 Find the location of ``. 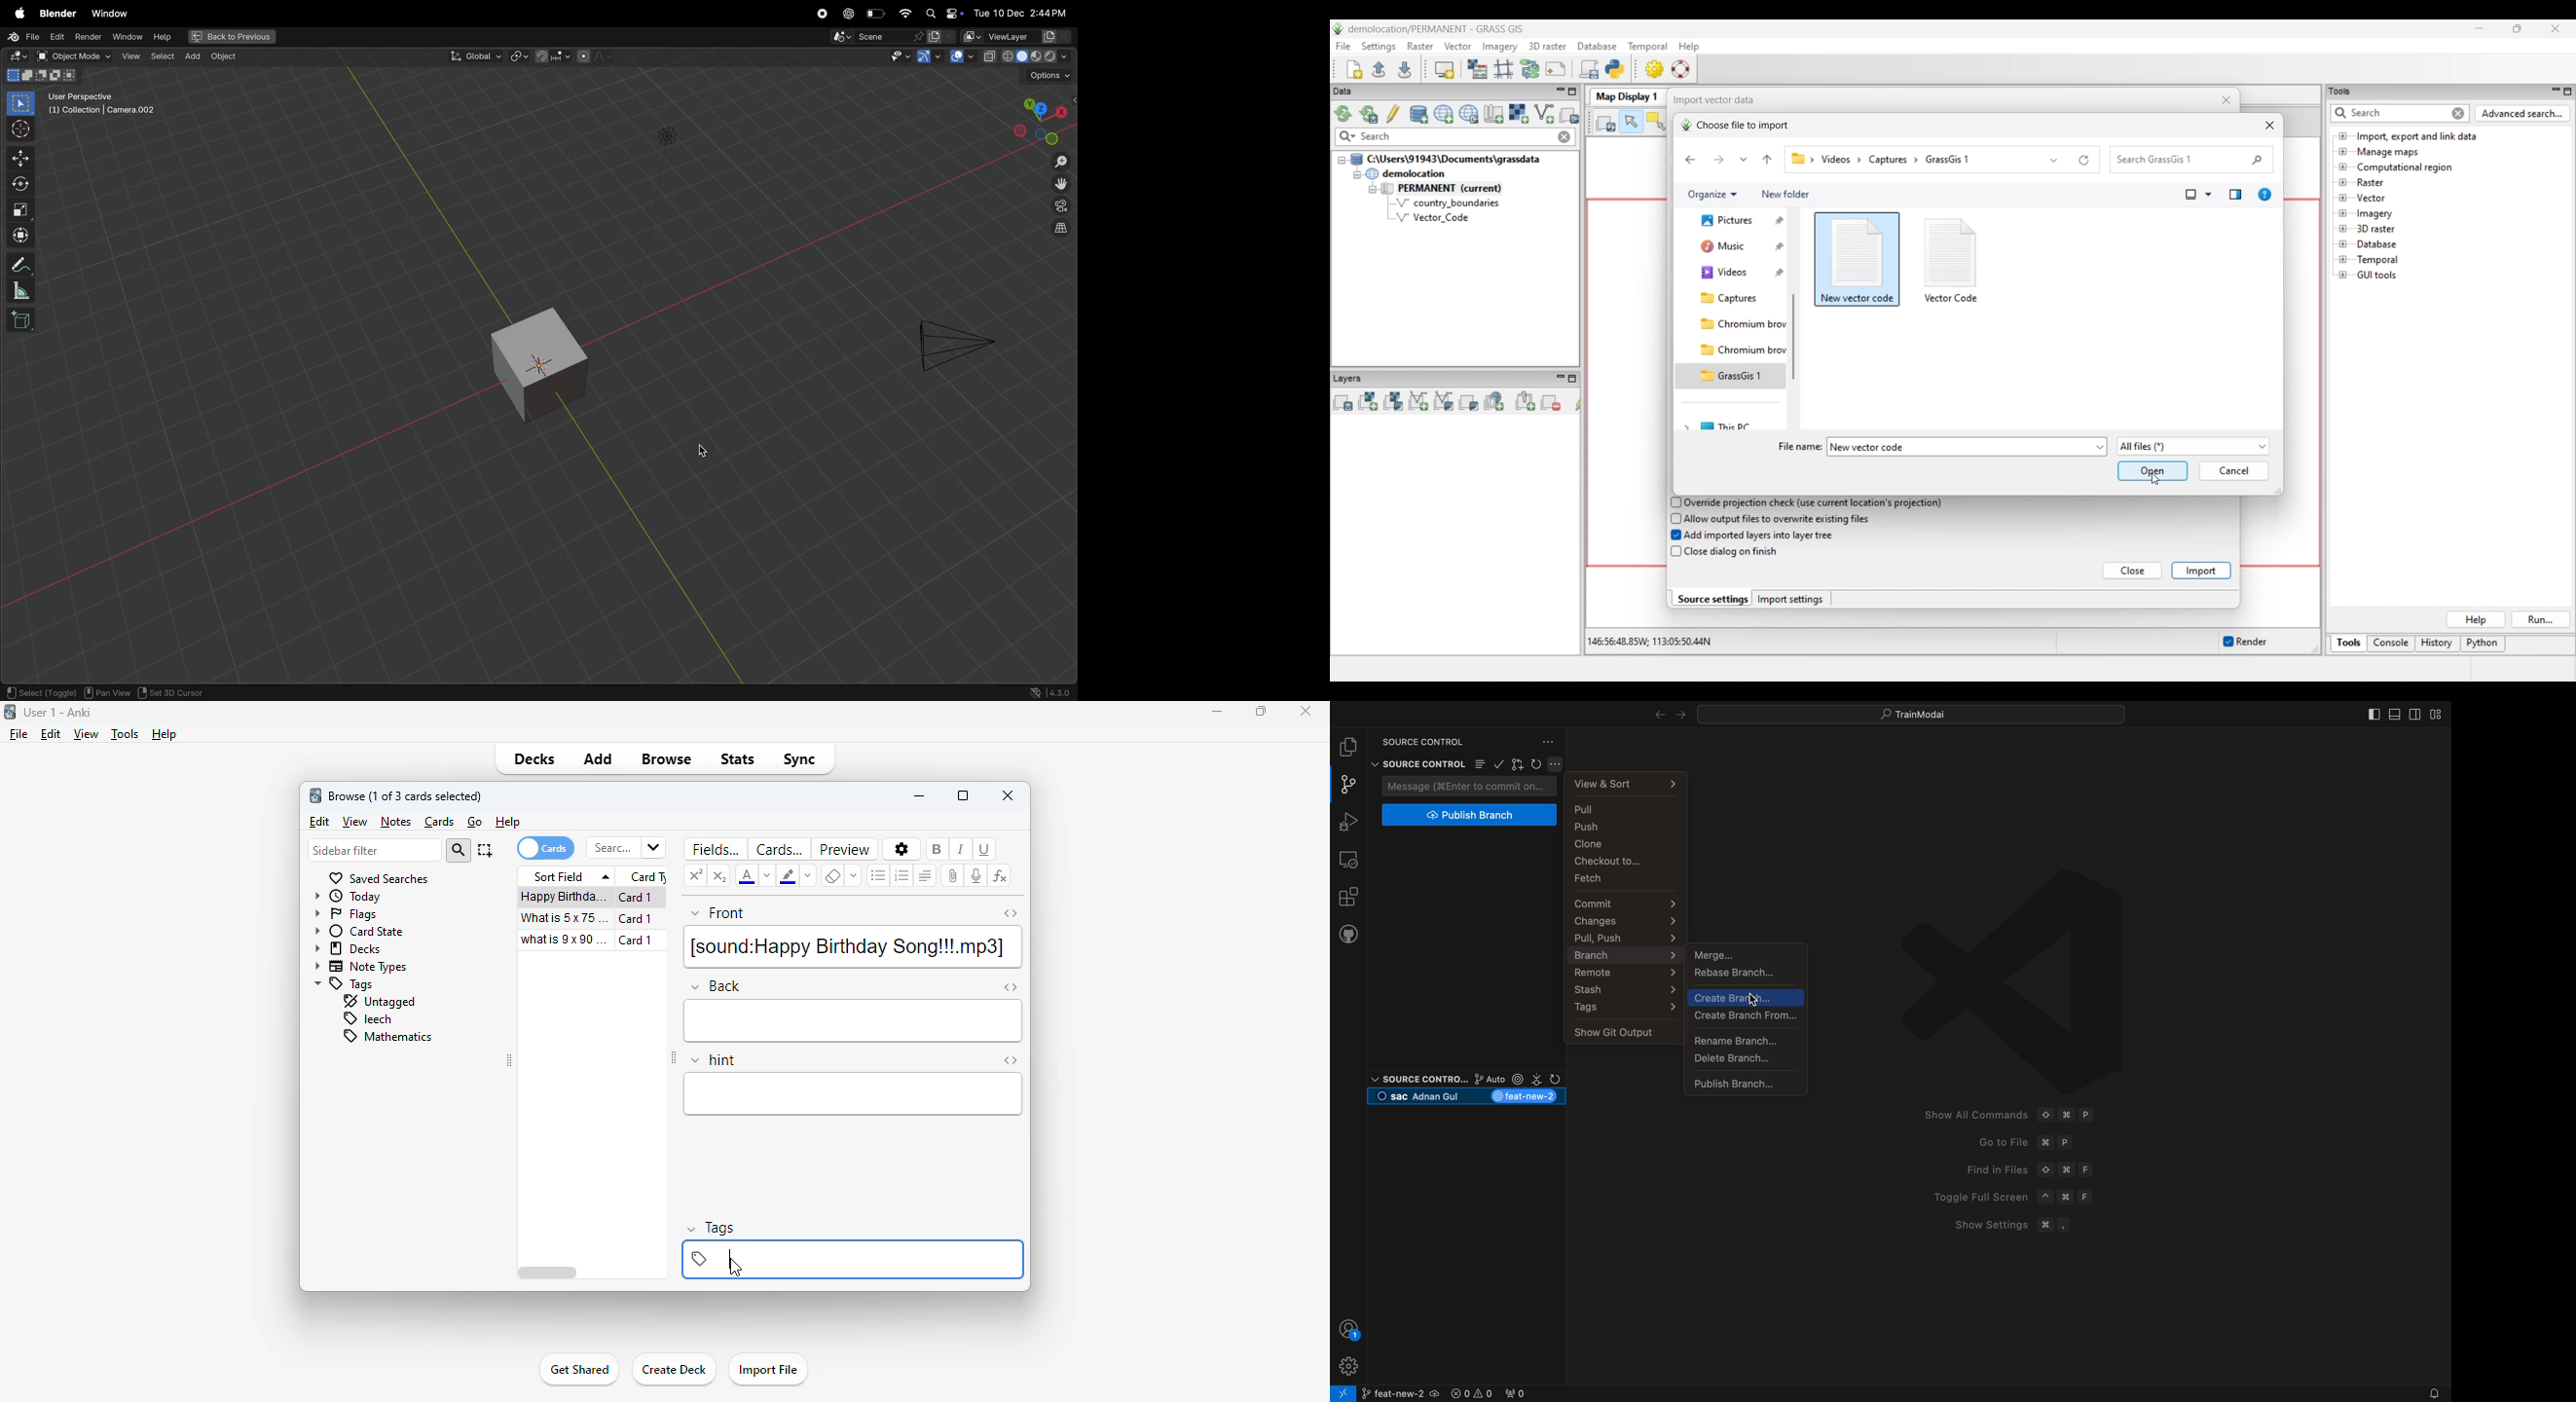

 is located at coordinates (962, 56).